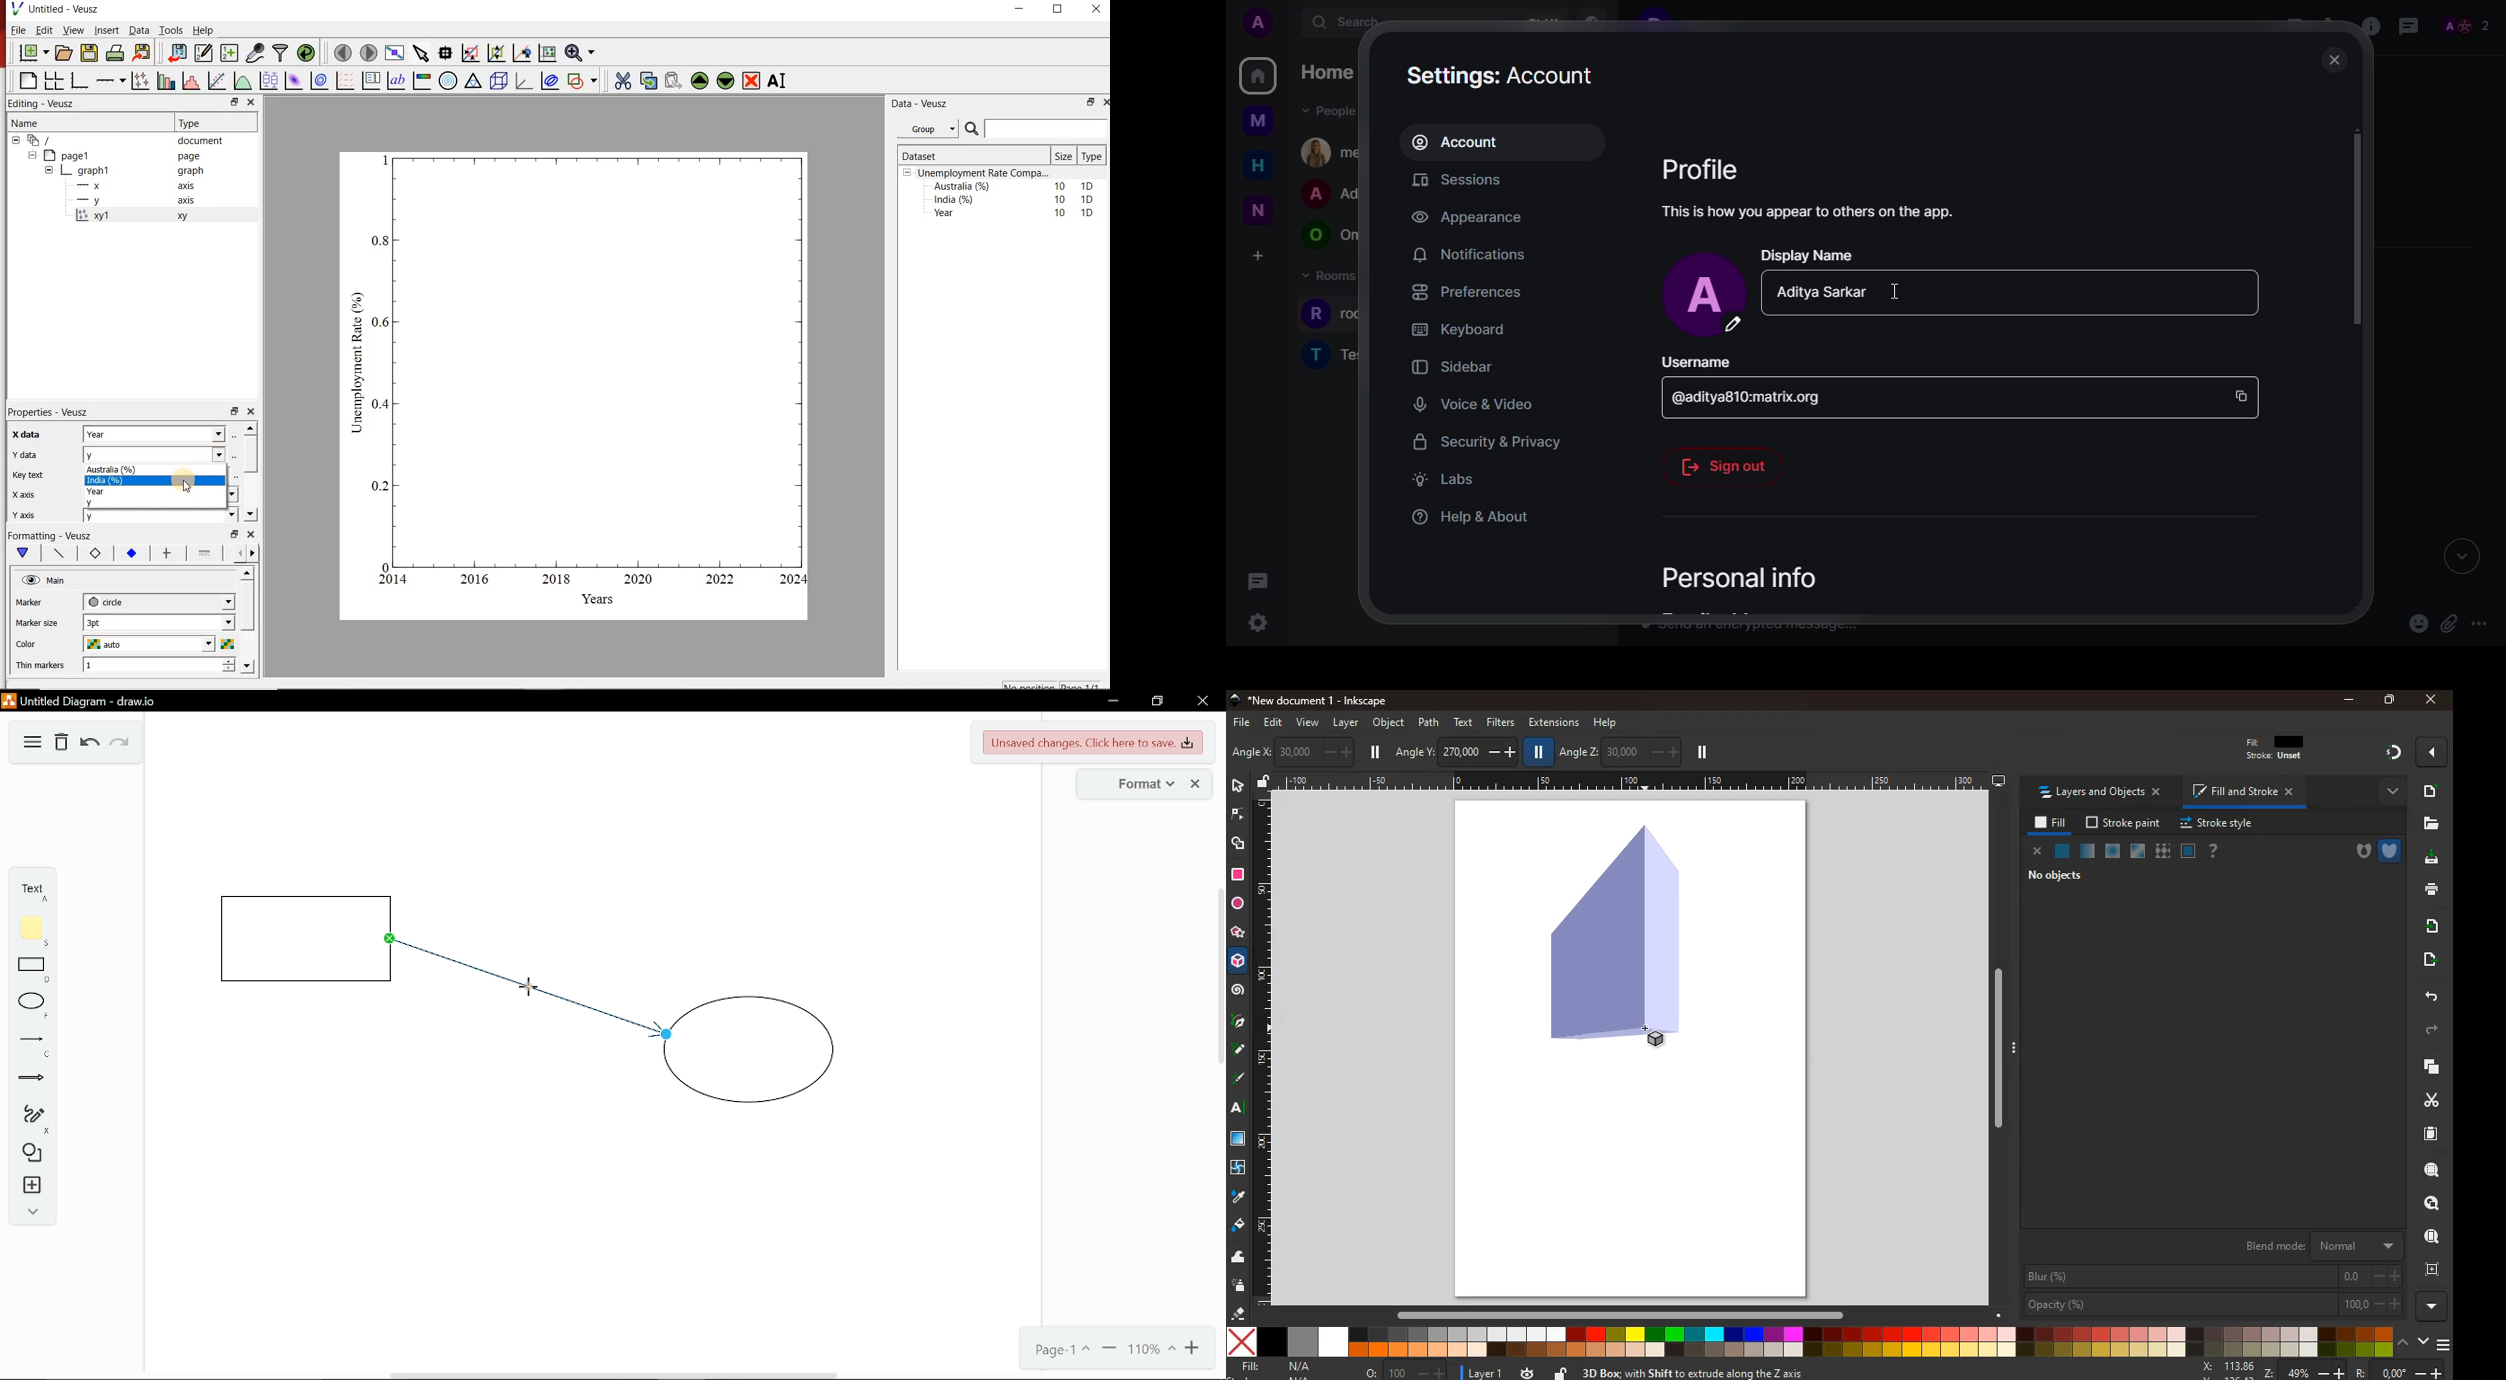 This screenshot has height=1400, width=2520. I want to click on Rectangle, so click(31, 970).